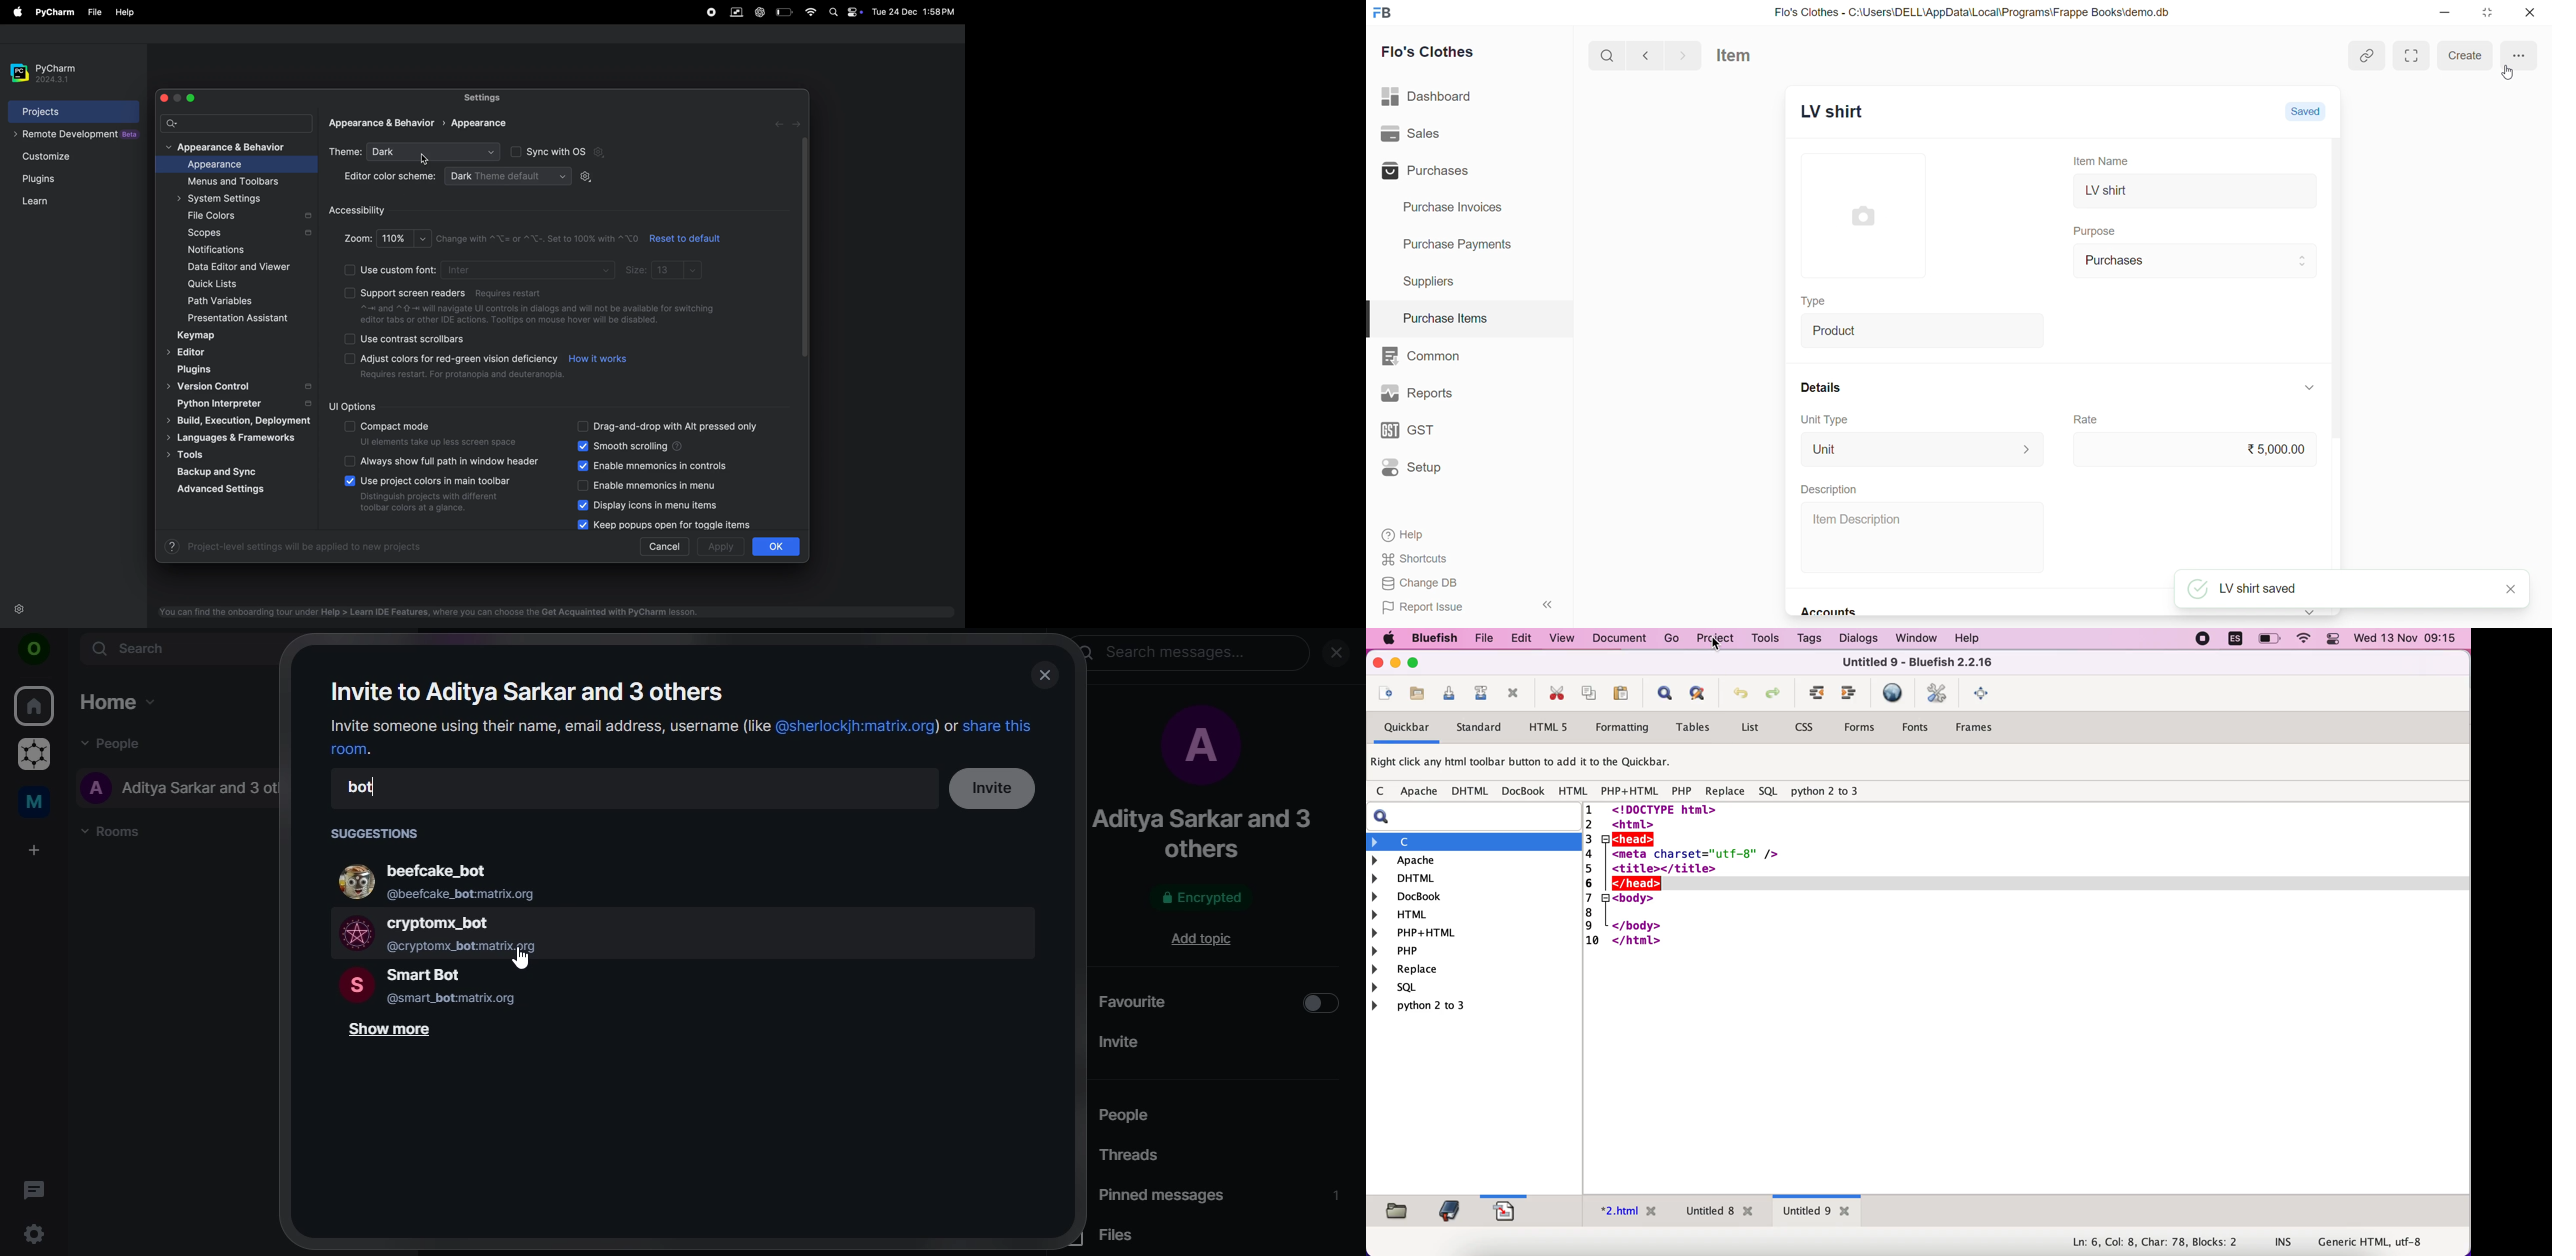 Image resolution: width=2576 pixels, height=1260 pixels. What do you see at coordinates (1924, 449) in the screenshot?
I see `Unit` at bounding box center [1924, 449].